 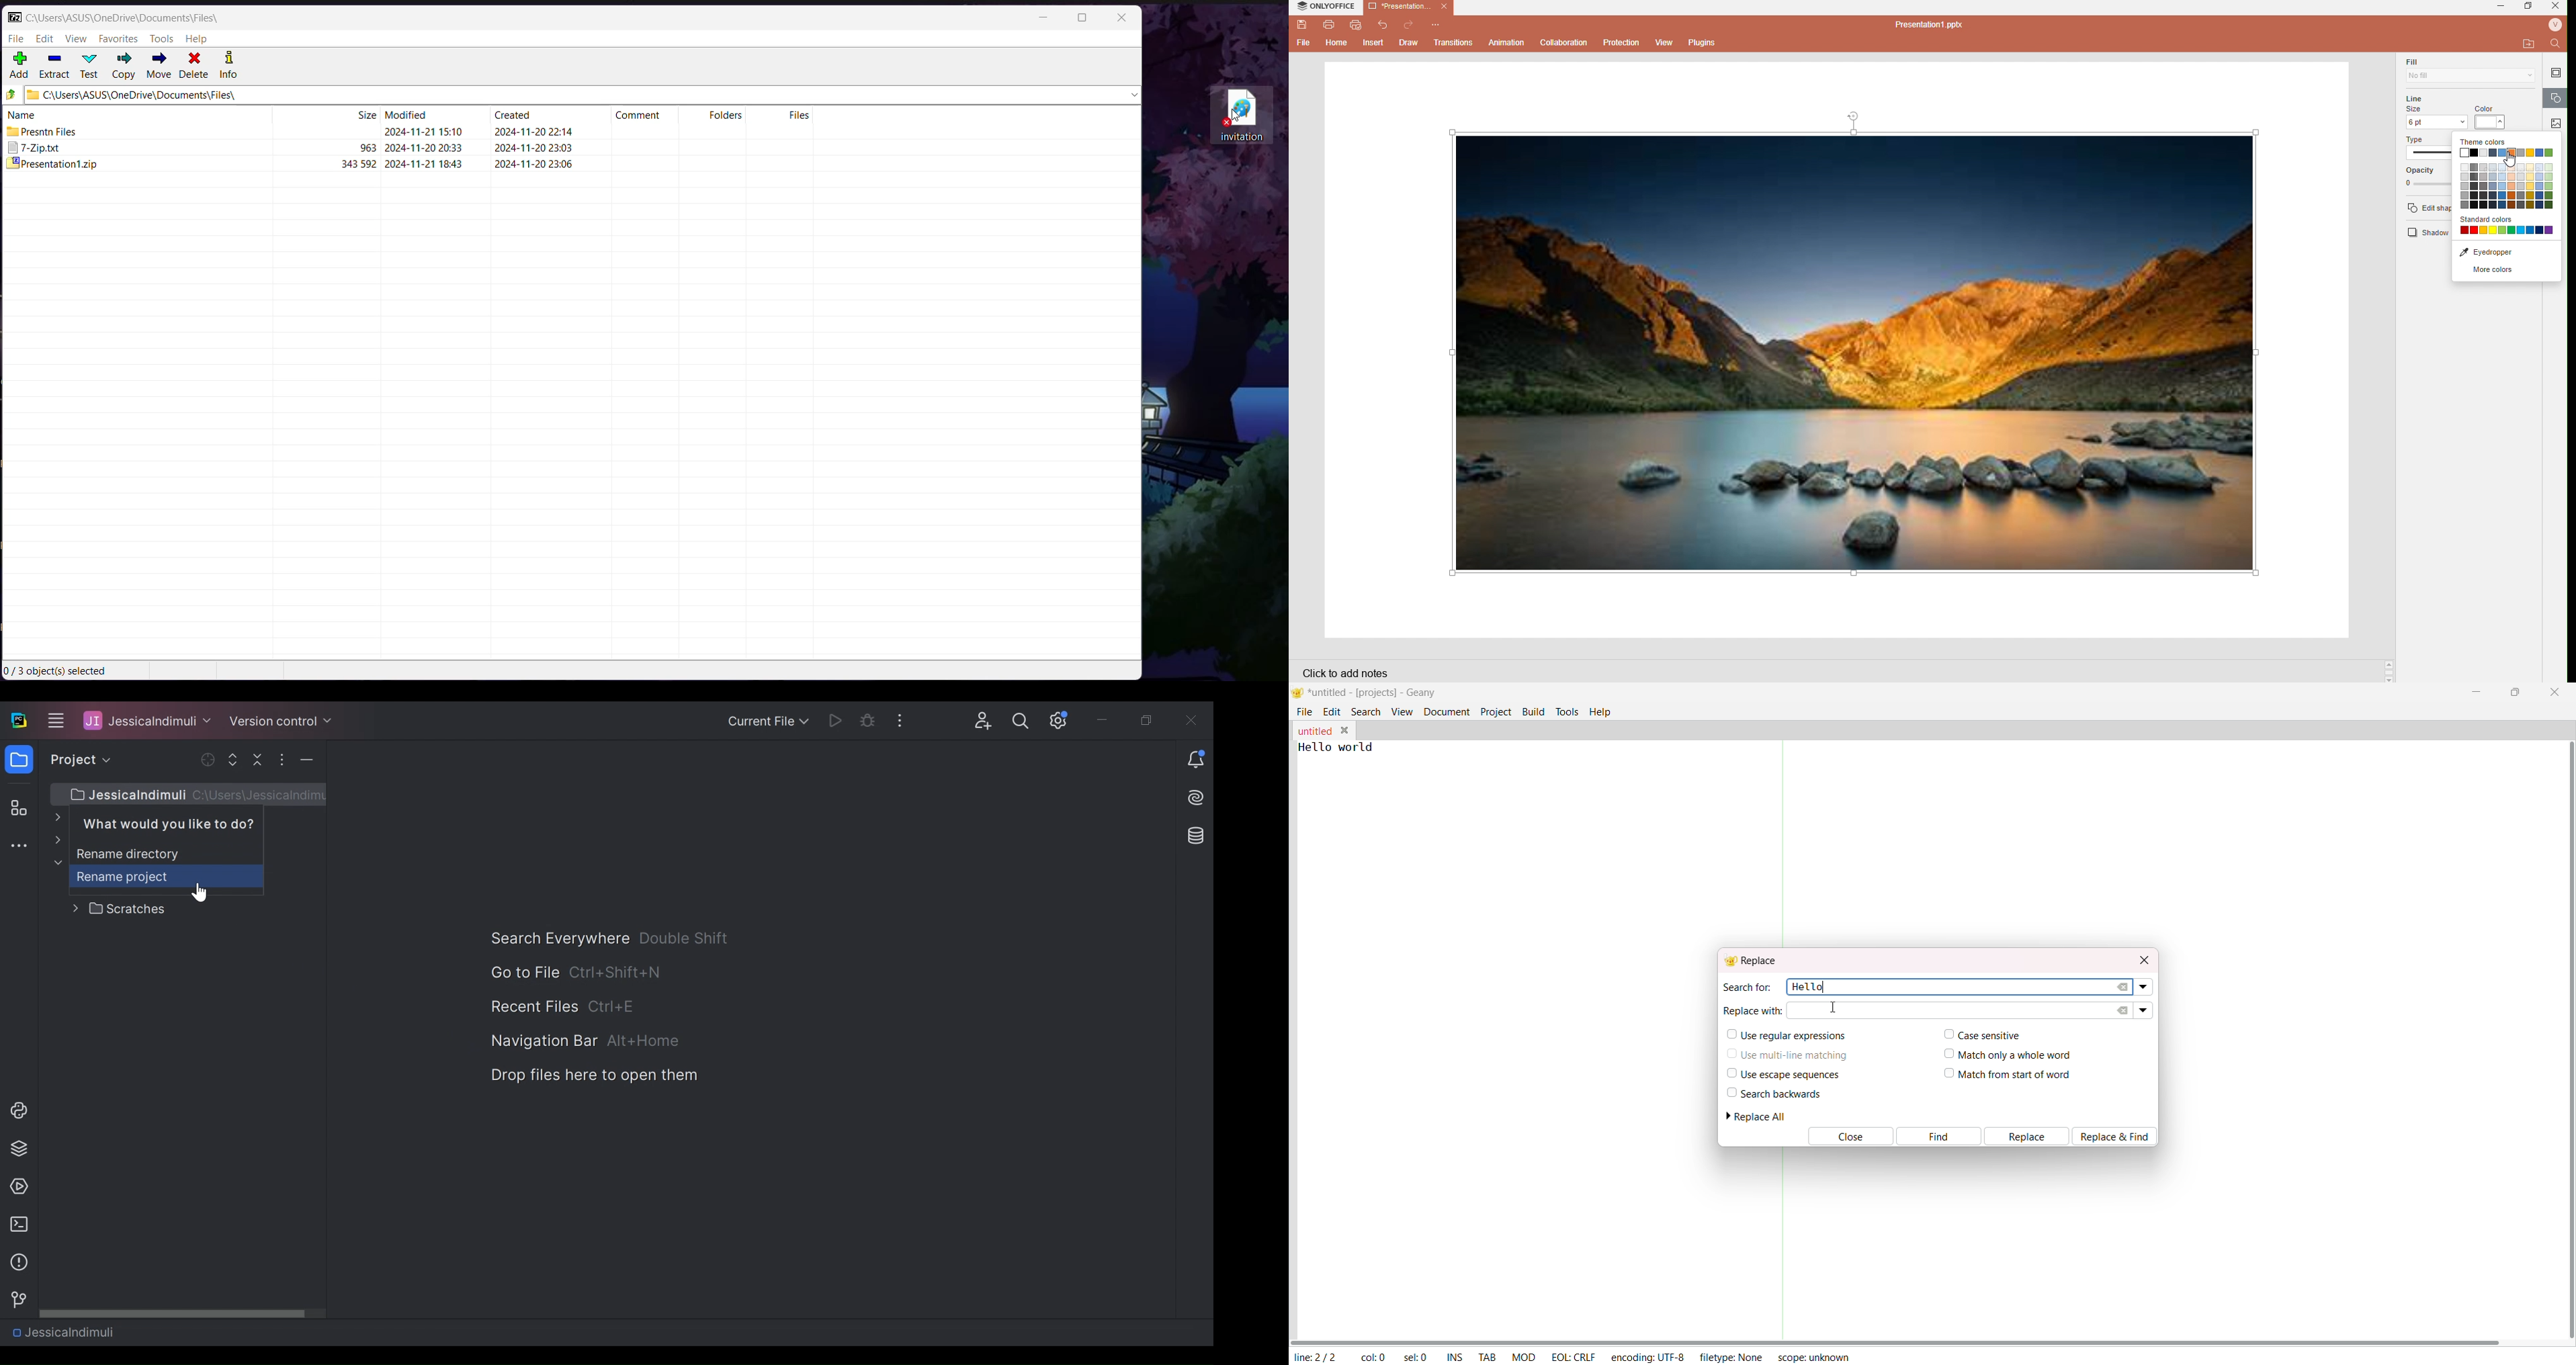 What do you see at coordinates (1305, 710) in the screenshot?
I see `file` at bounding box center [1305, 710].